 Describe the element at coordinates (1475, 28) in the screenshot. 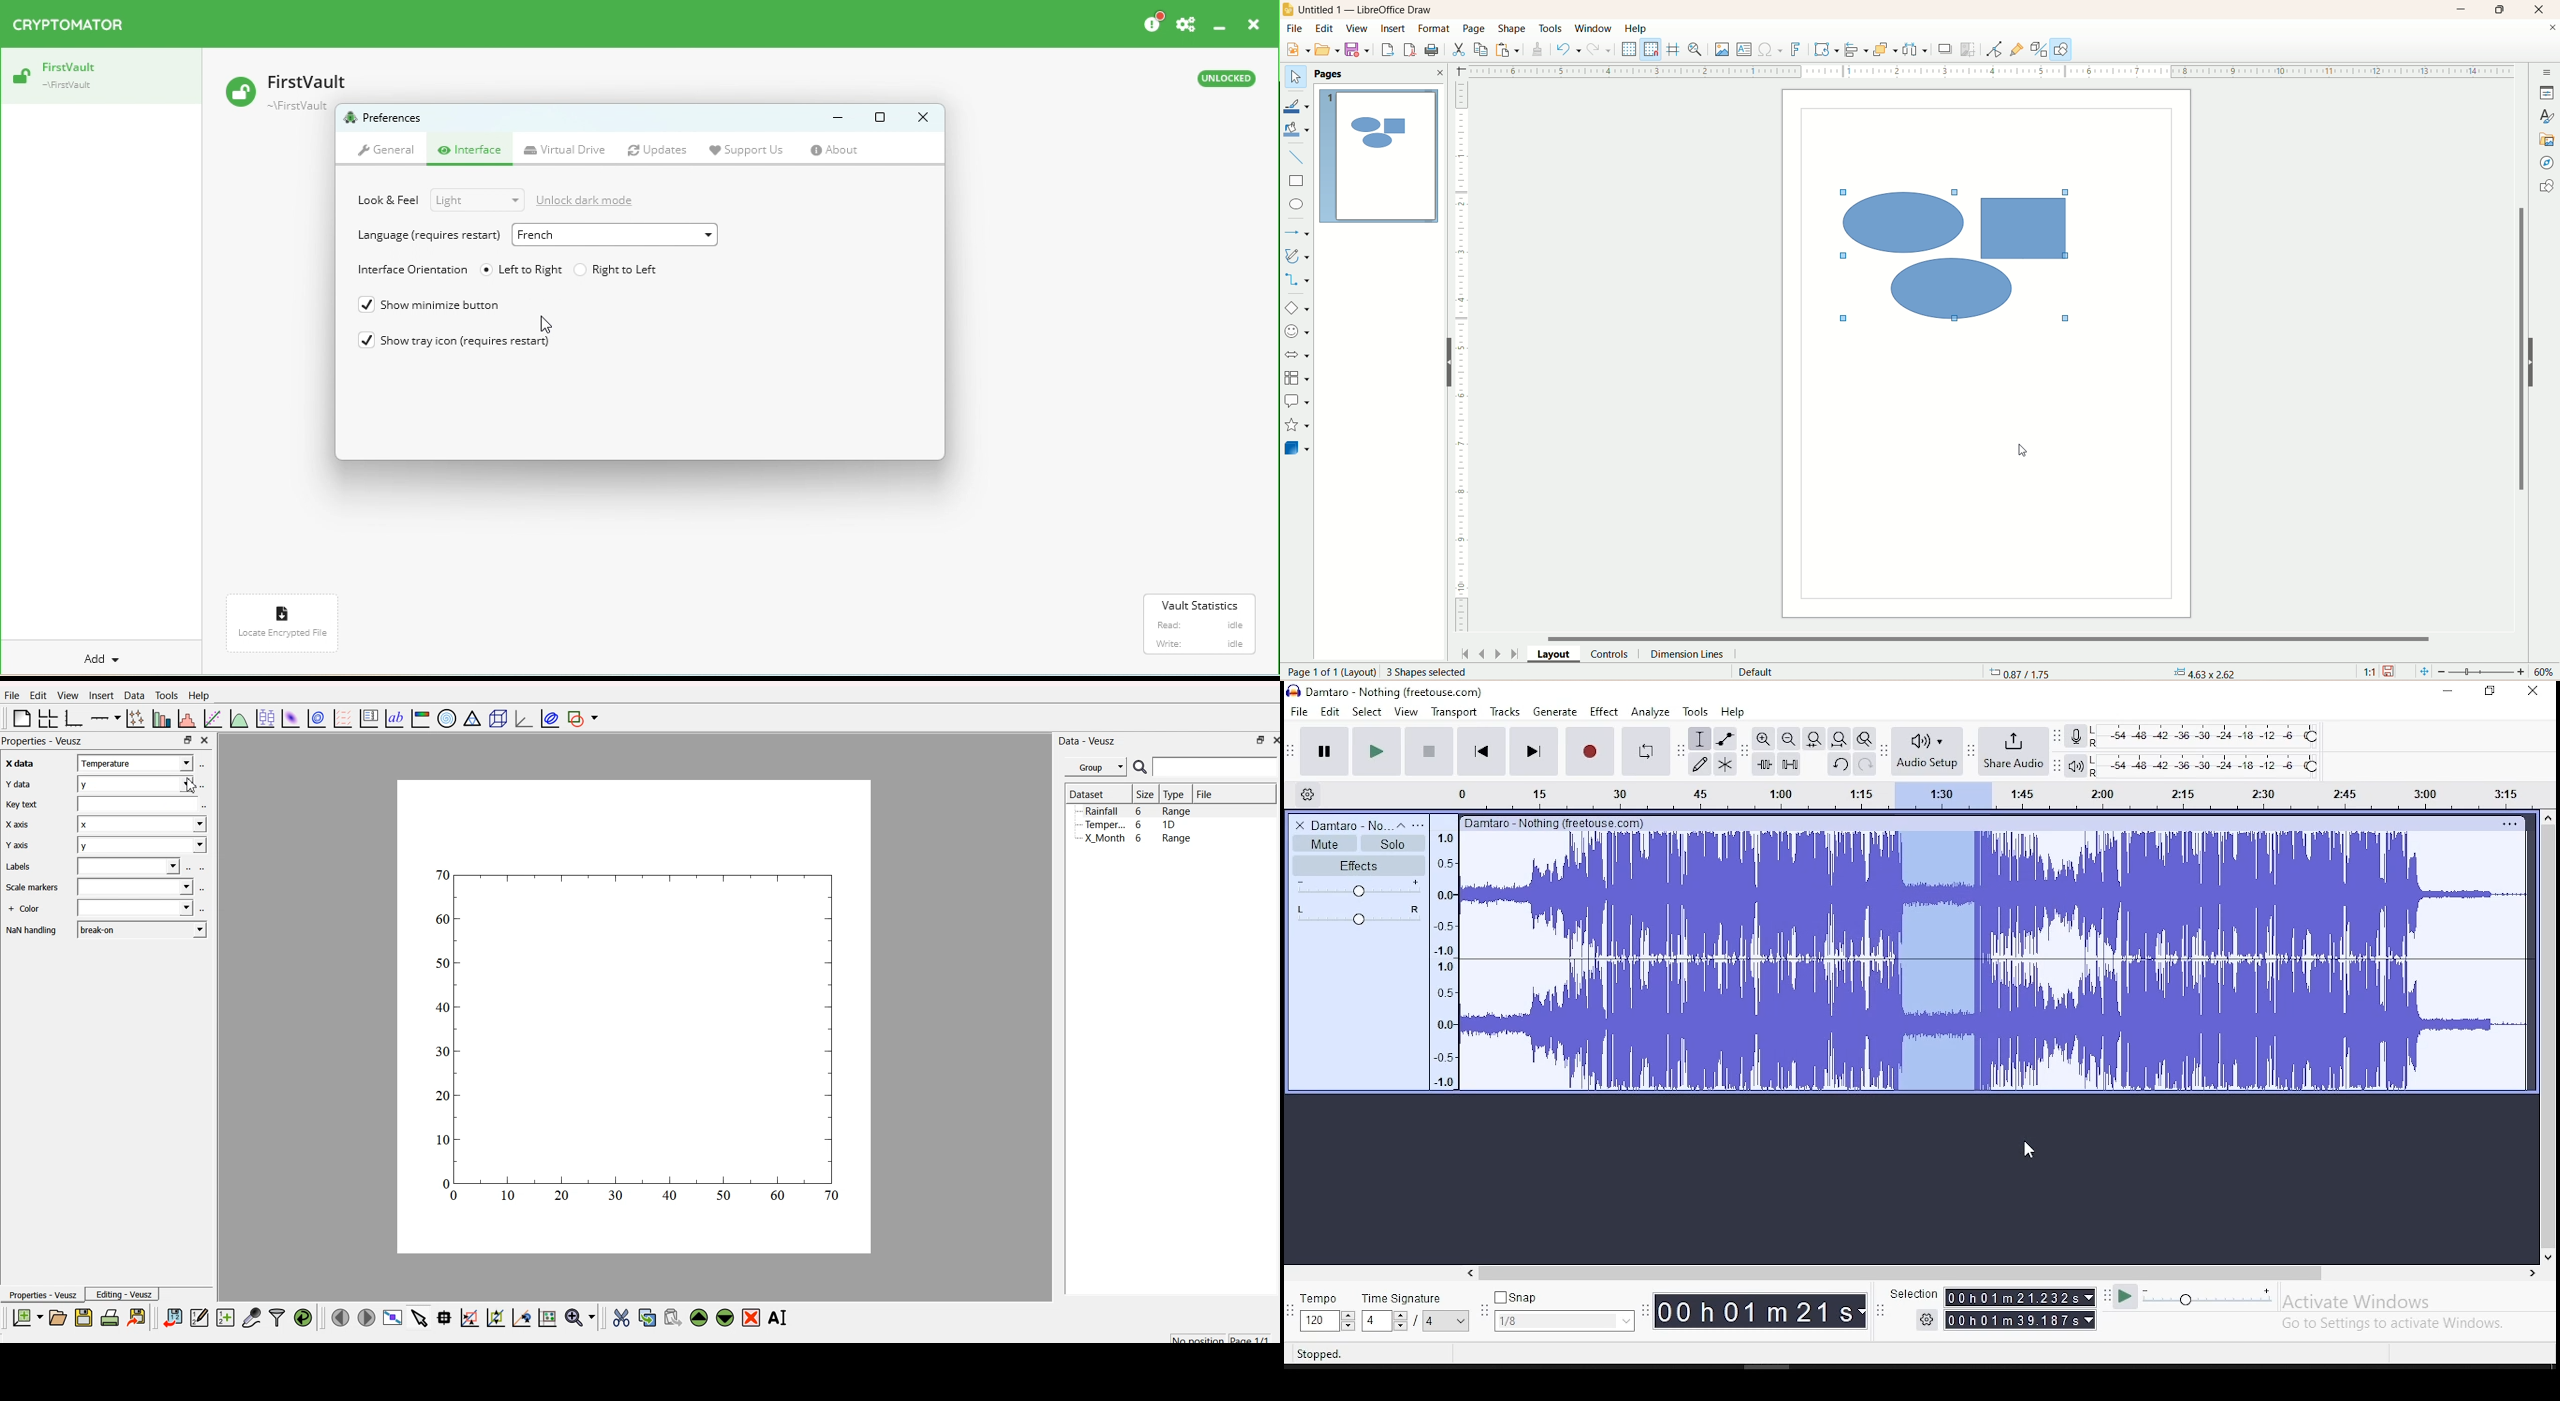

I see `page` at that location.